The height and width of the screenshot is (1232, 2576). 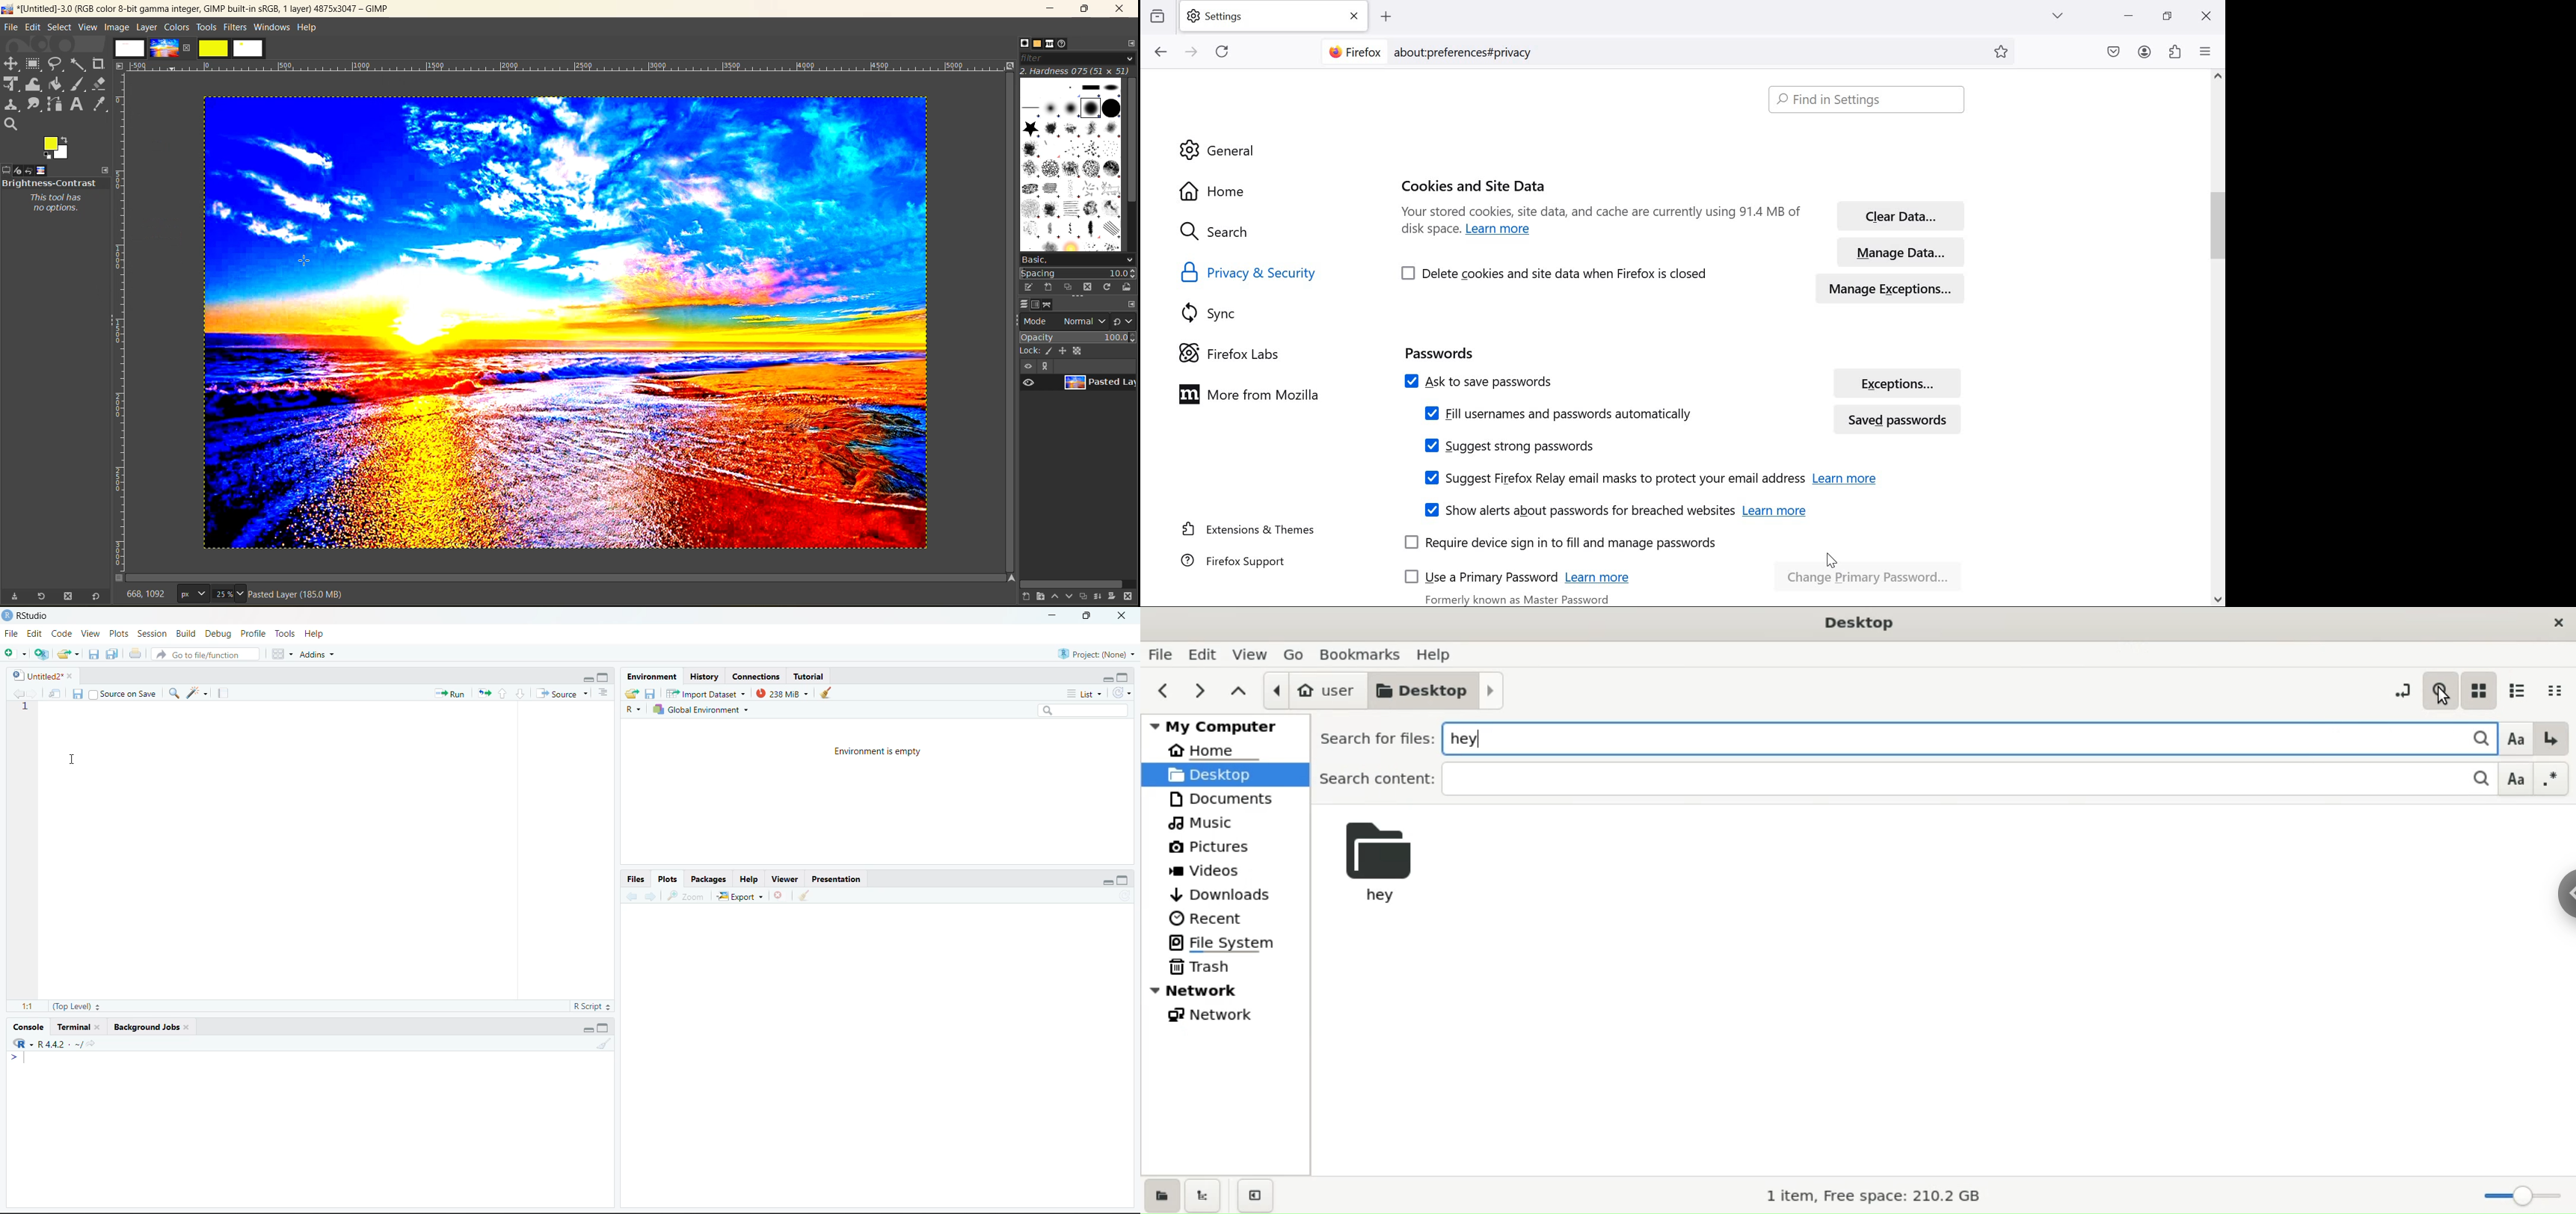 I want to click on Firefox Labs, so click(x=1239, y=352).